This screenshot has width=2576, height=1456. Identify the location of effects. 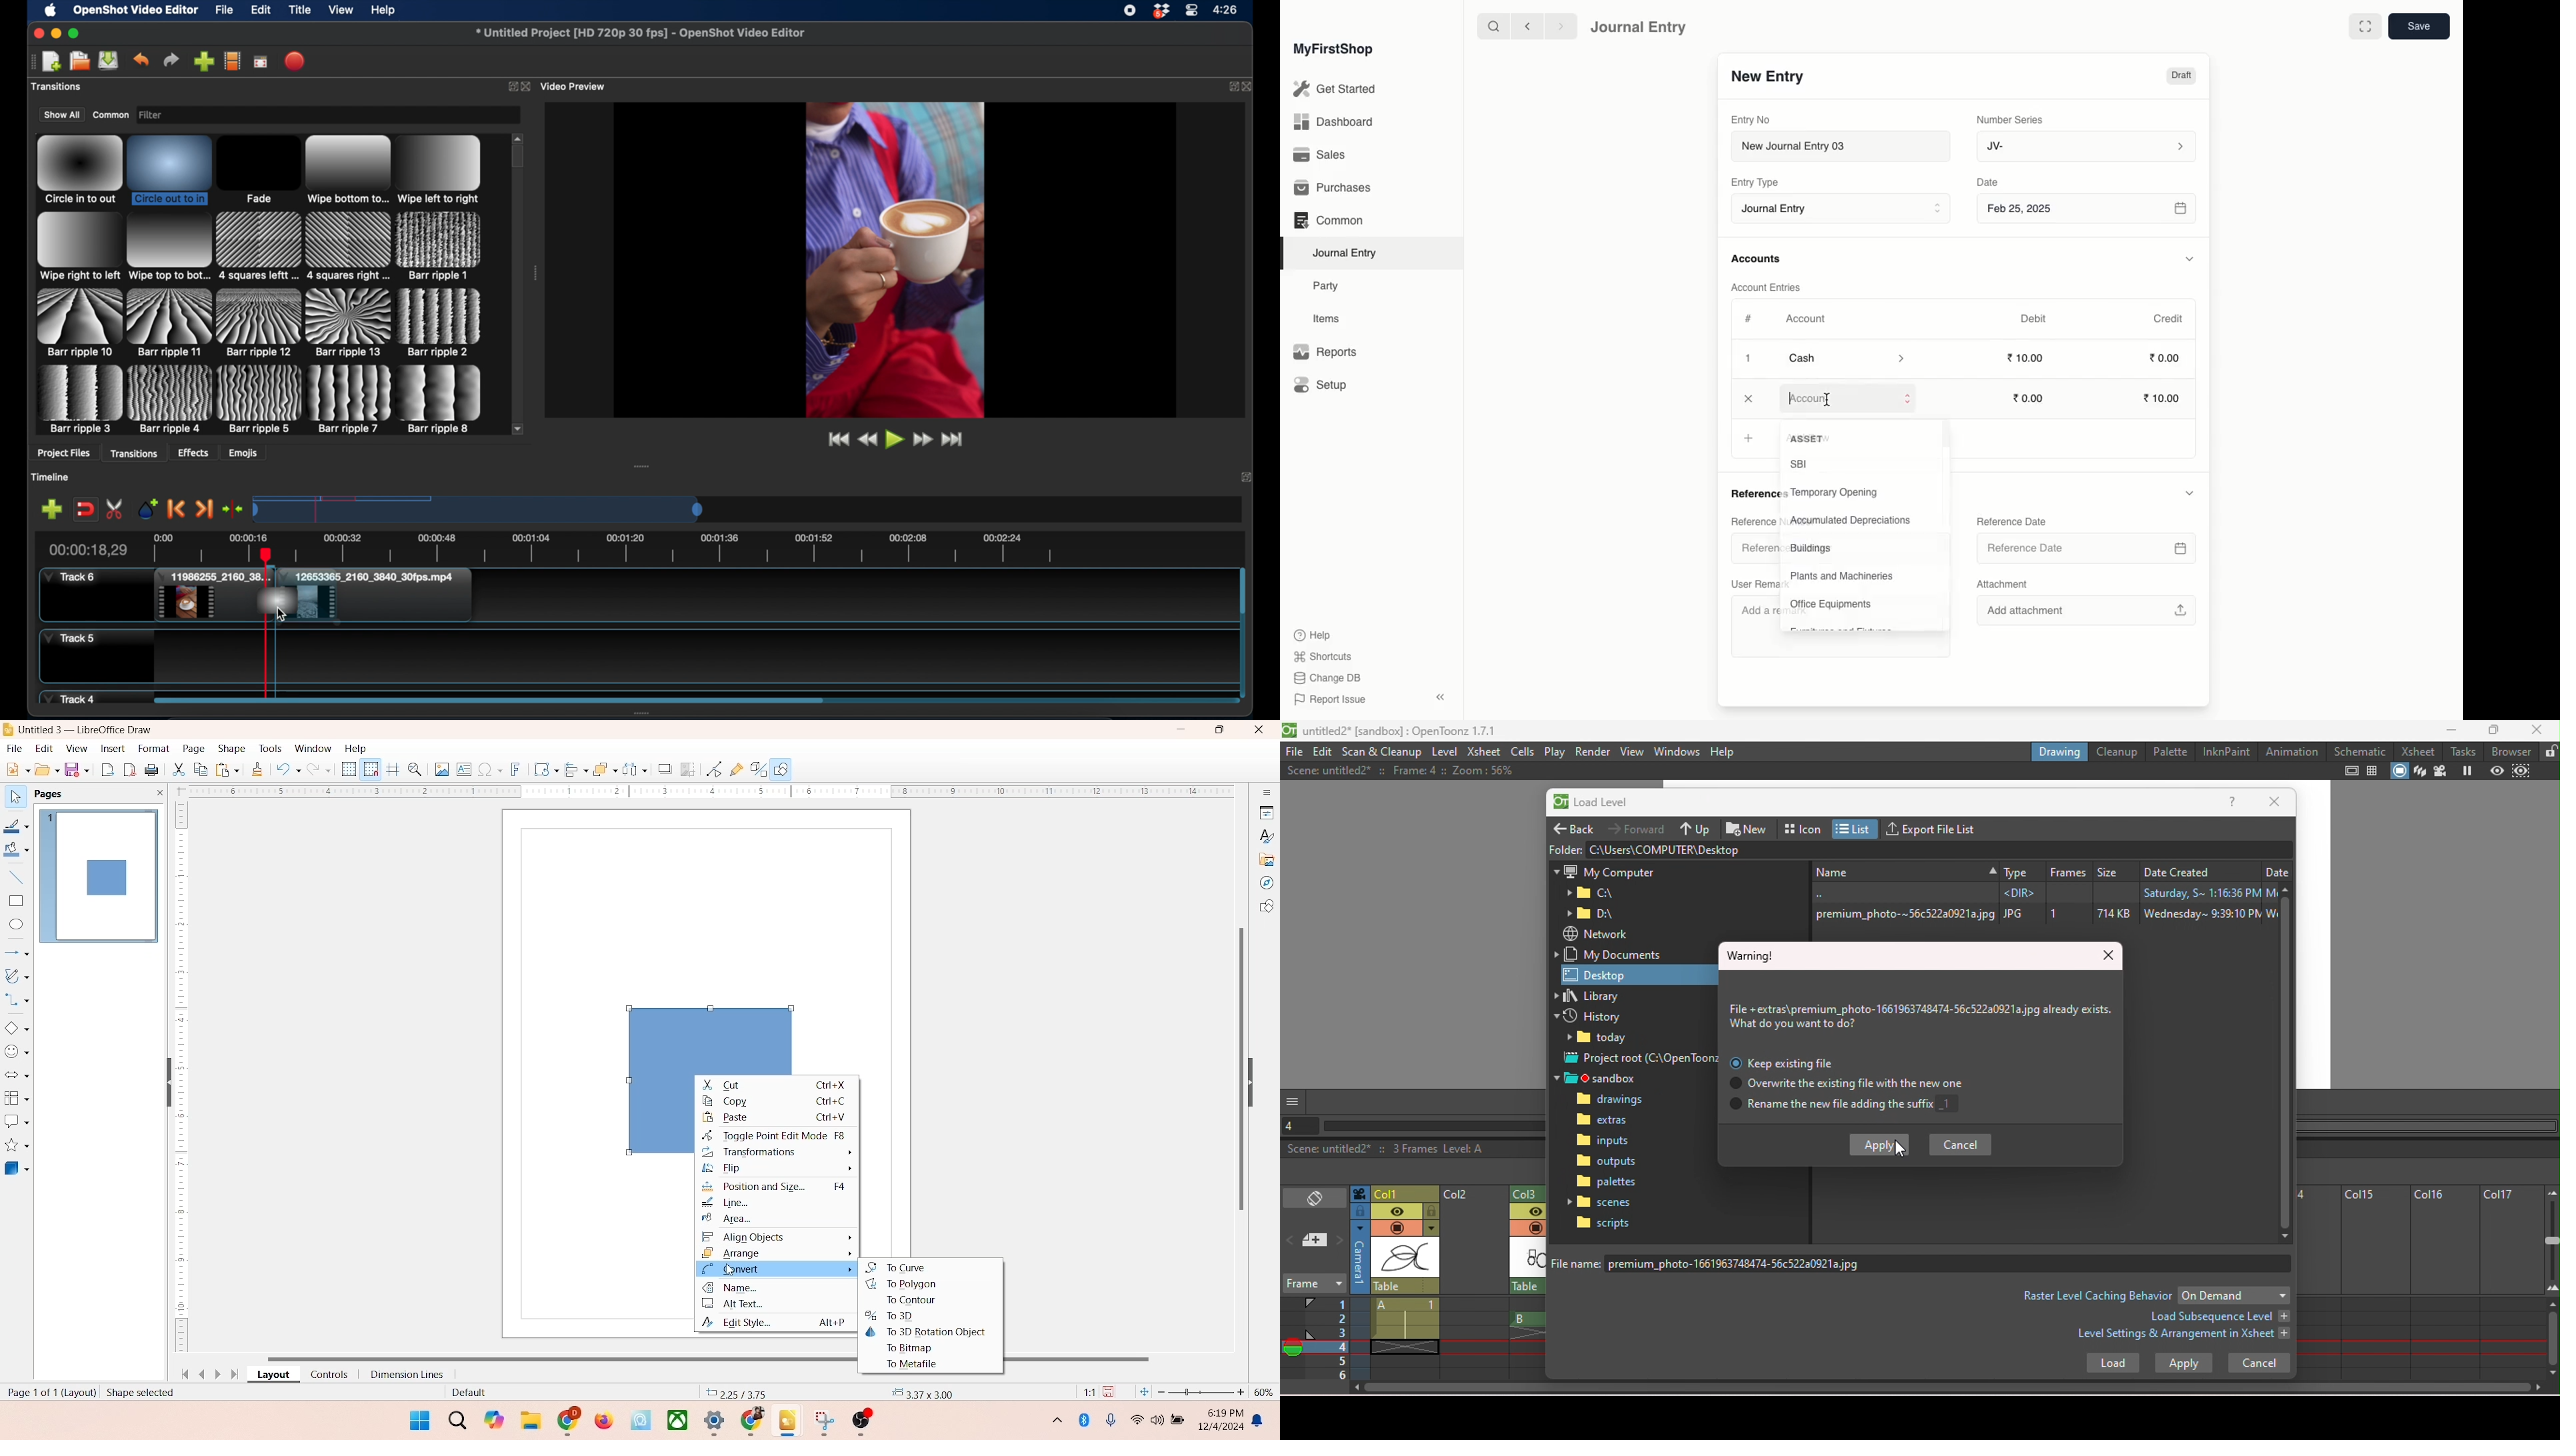
(194, 453).